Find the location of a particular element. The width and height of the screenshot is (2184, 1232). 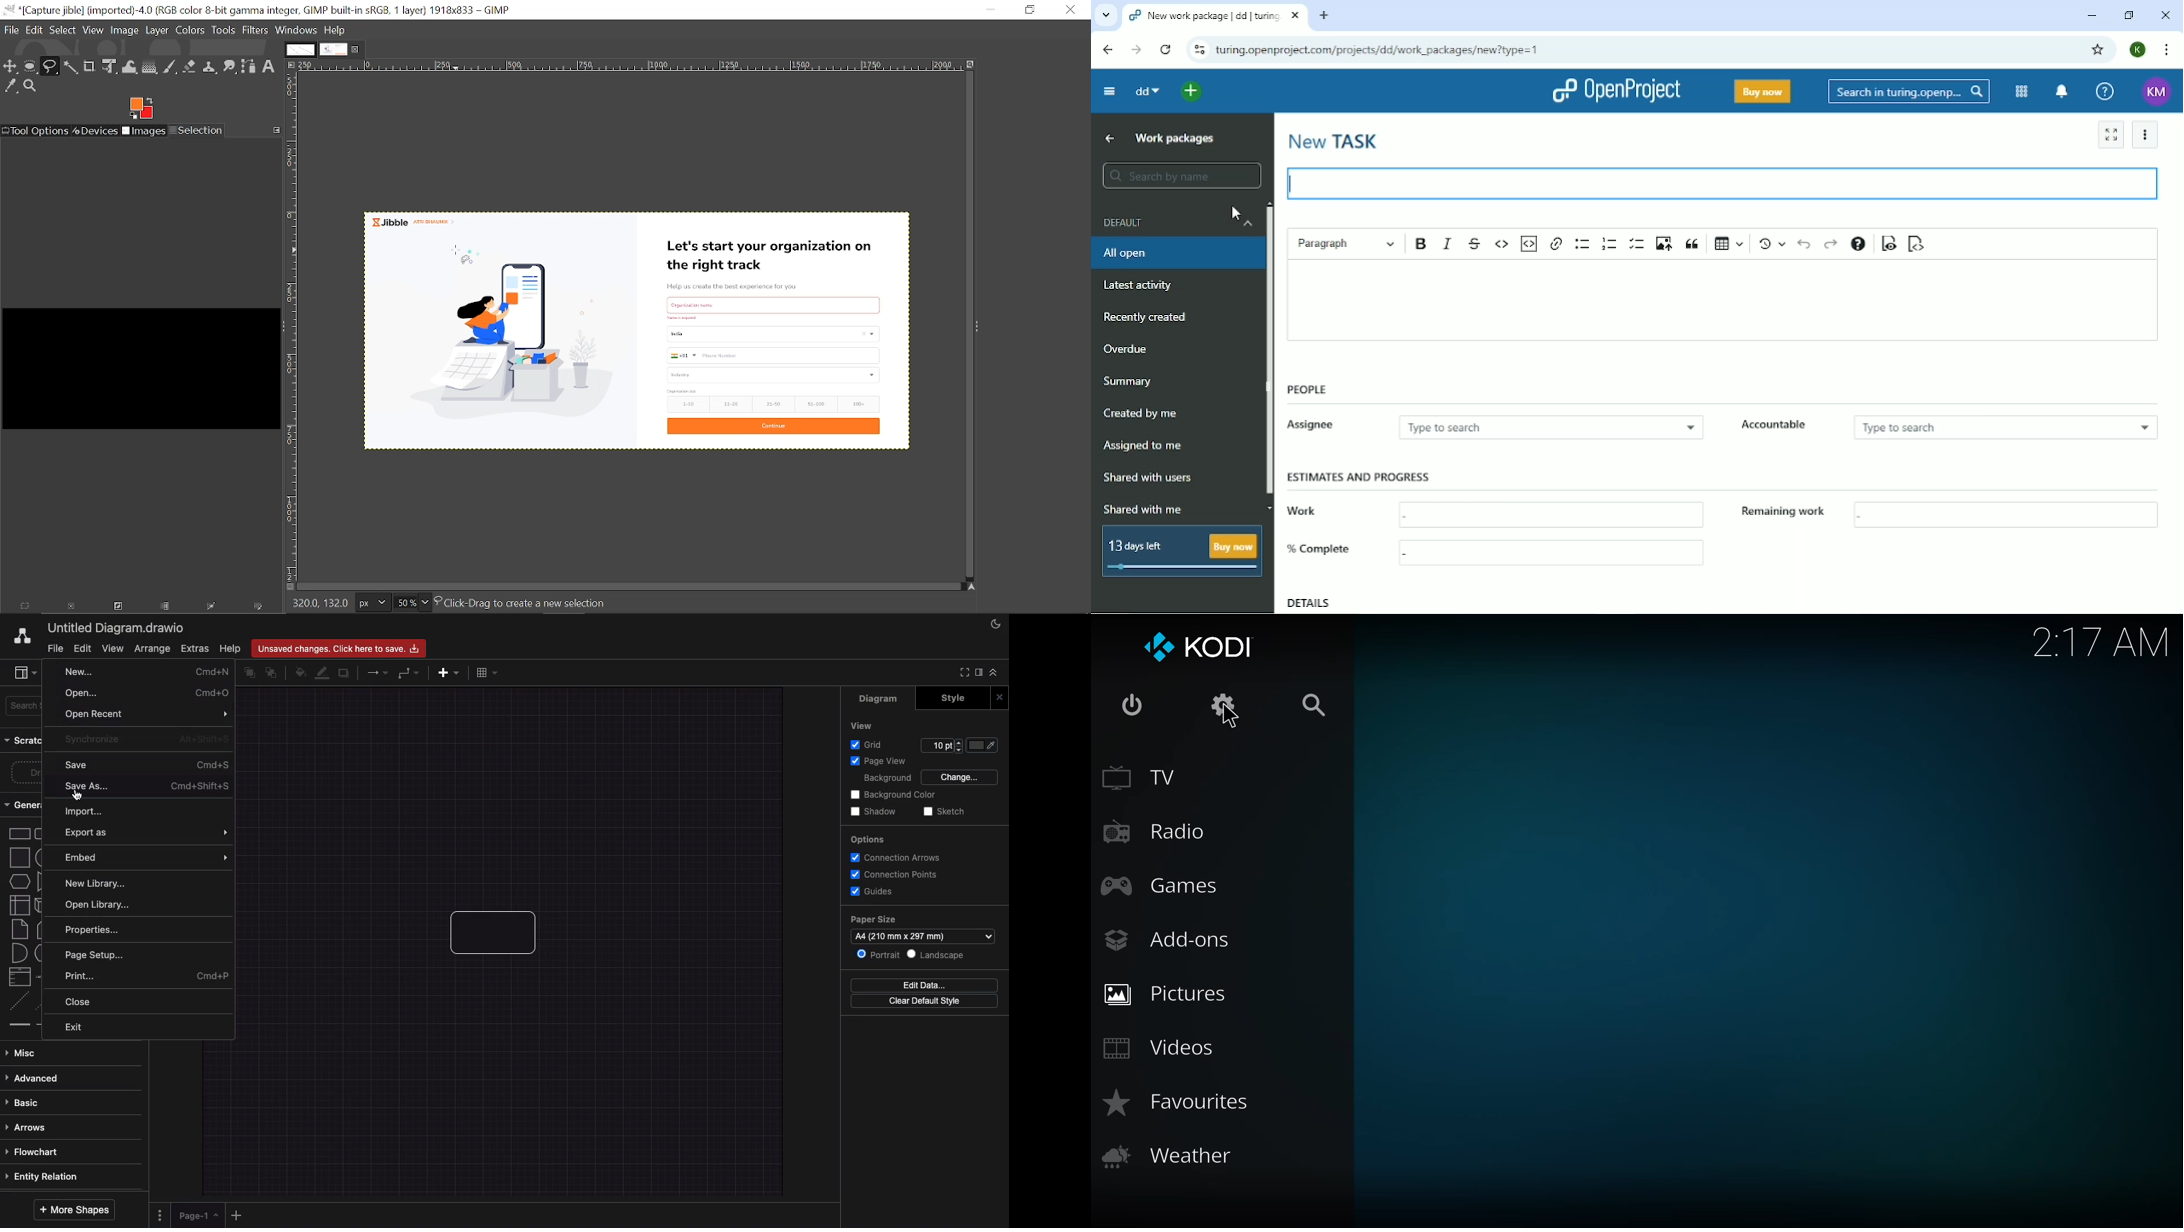

black box is located at coordinates (139, 362).